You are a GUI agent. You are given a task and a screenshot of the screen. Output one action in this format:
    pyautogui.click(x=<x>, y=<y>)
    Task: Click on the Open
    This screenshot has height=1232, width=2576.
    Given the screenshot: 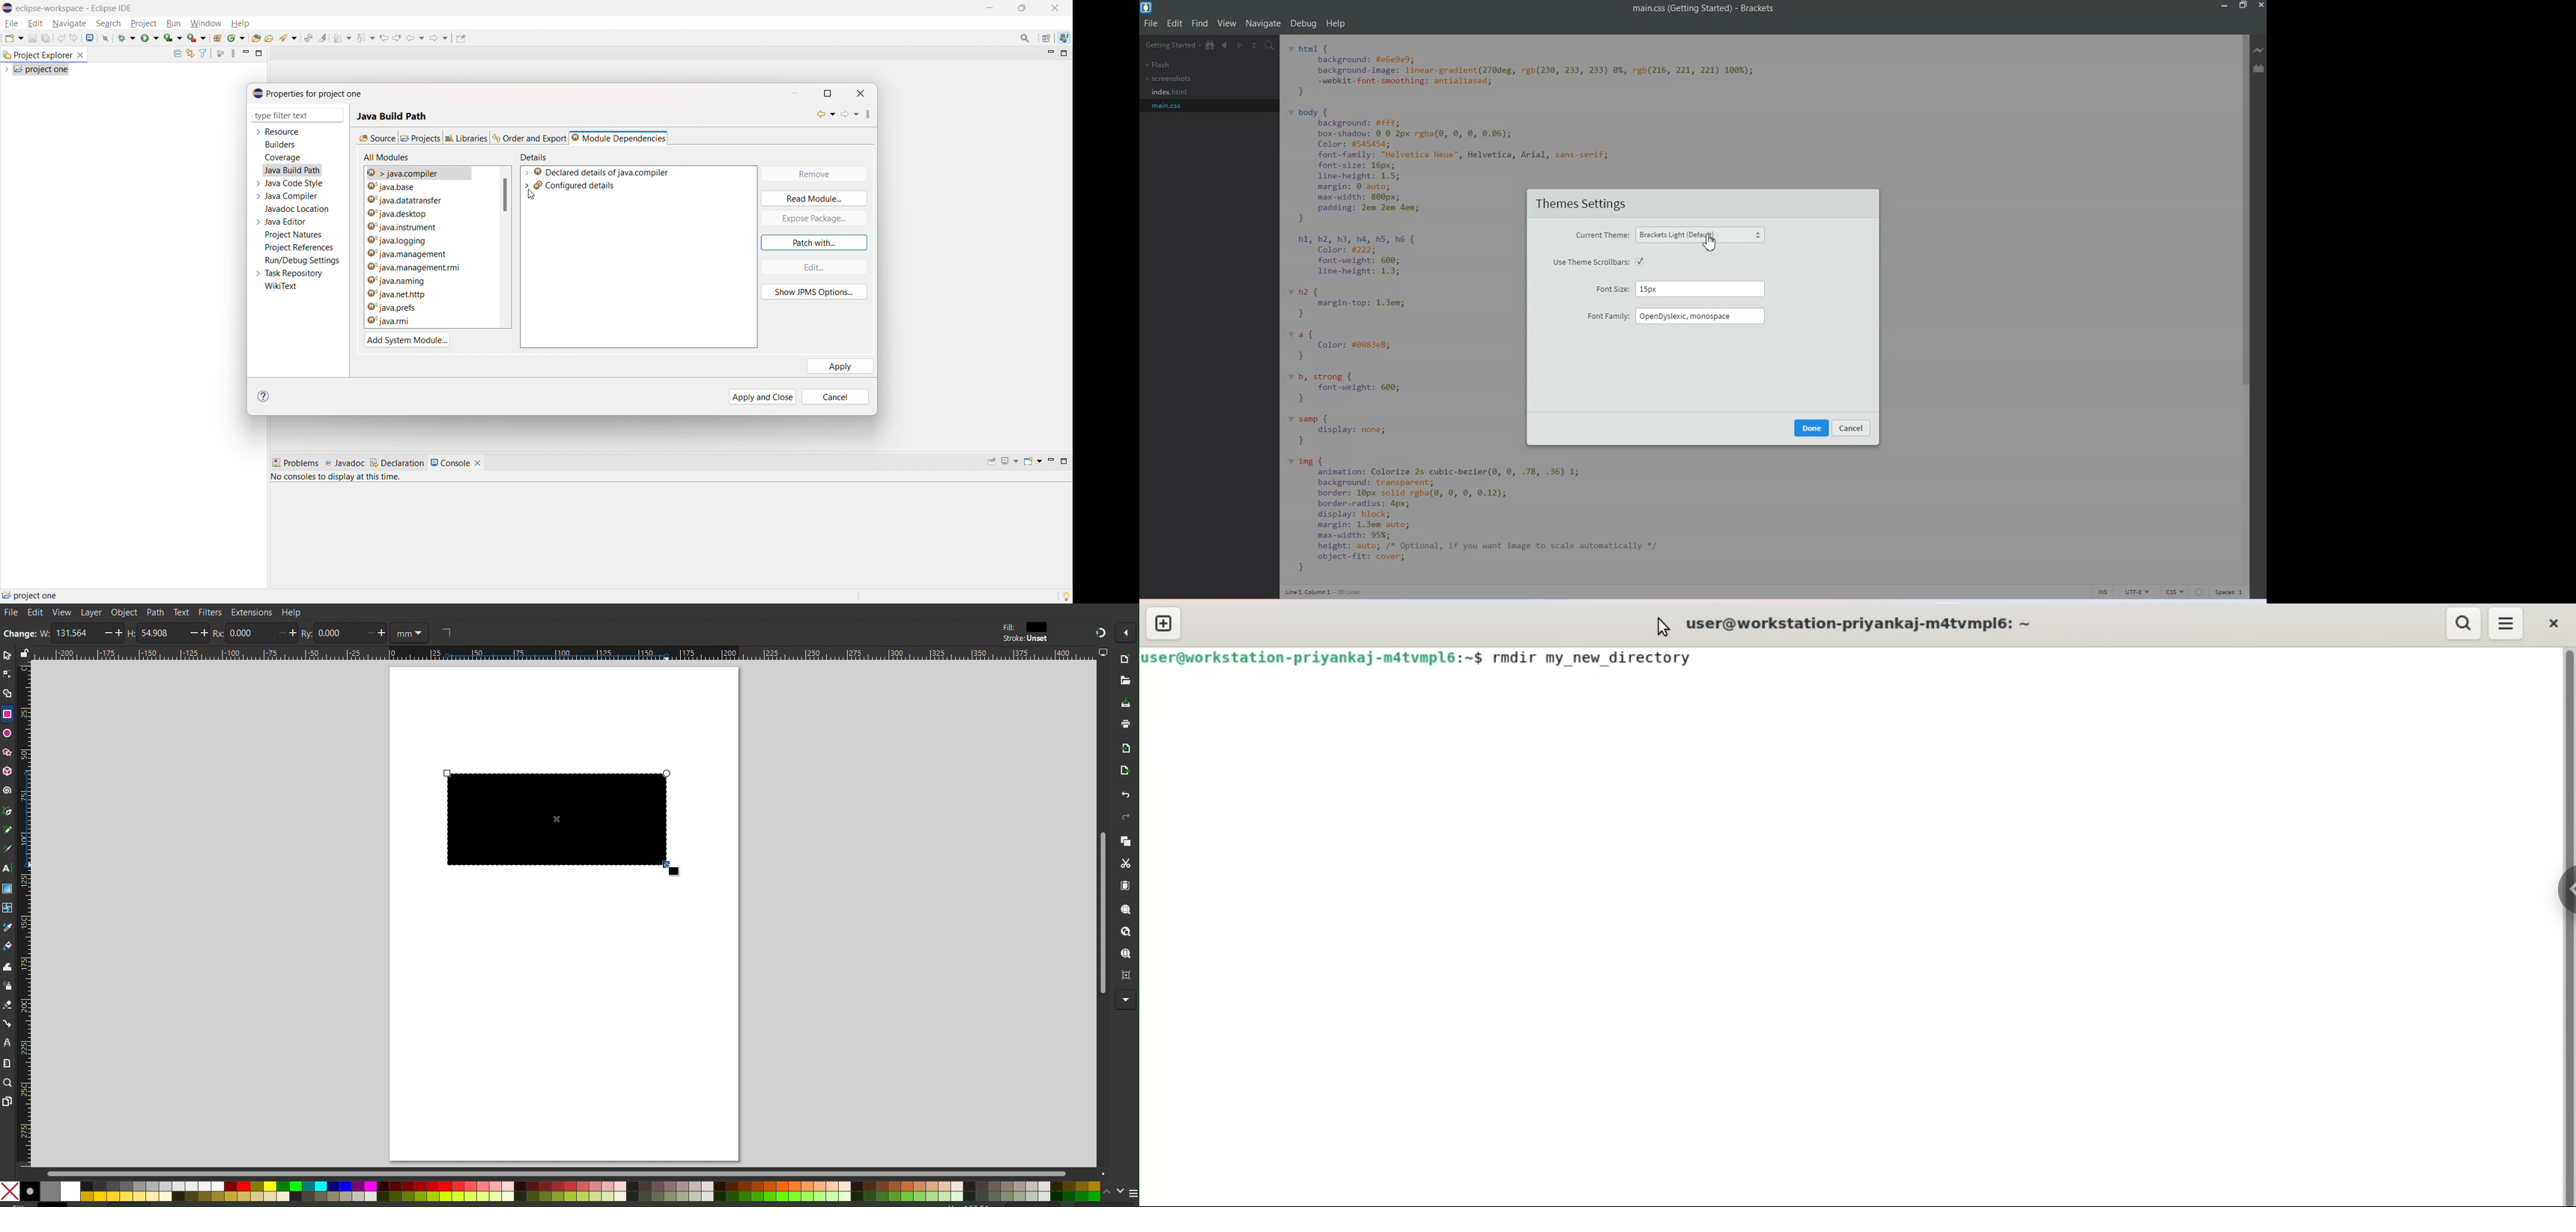 What is the action you would take?
    pyautogui.click(x=1125, y=681)
    